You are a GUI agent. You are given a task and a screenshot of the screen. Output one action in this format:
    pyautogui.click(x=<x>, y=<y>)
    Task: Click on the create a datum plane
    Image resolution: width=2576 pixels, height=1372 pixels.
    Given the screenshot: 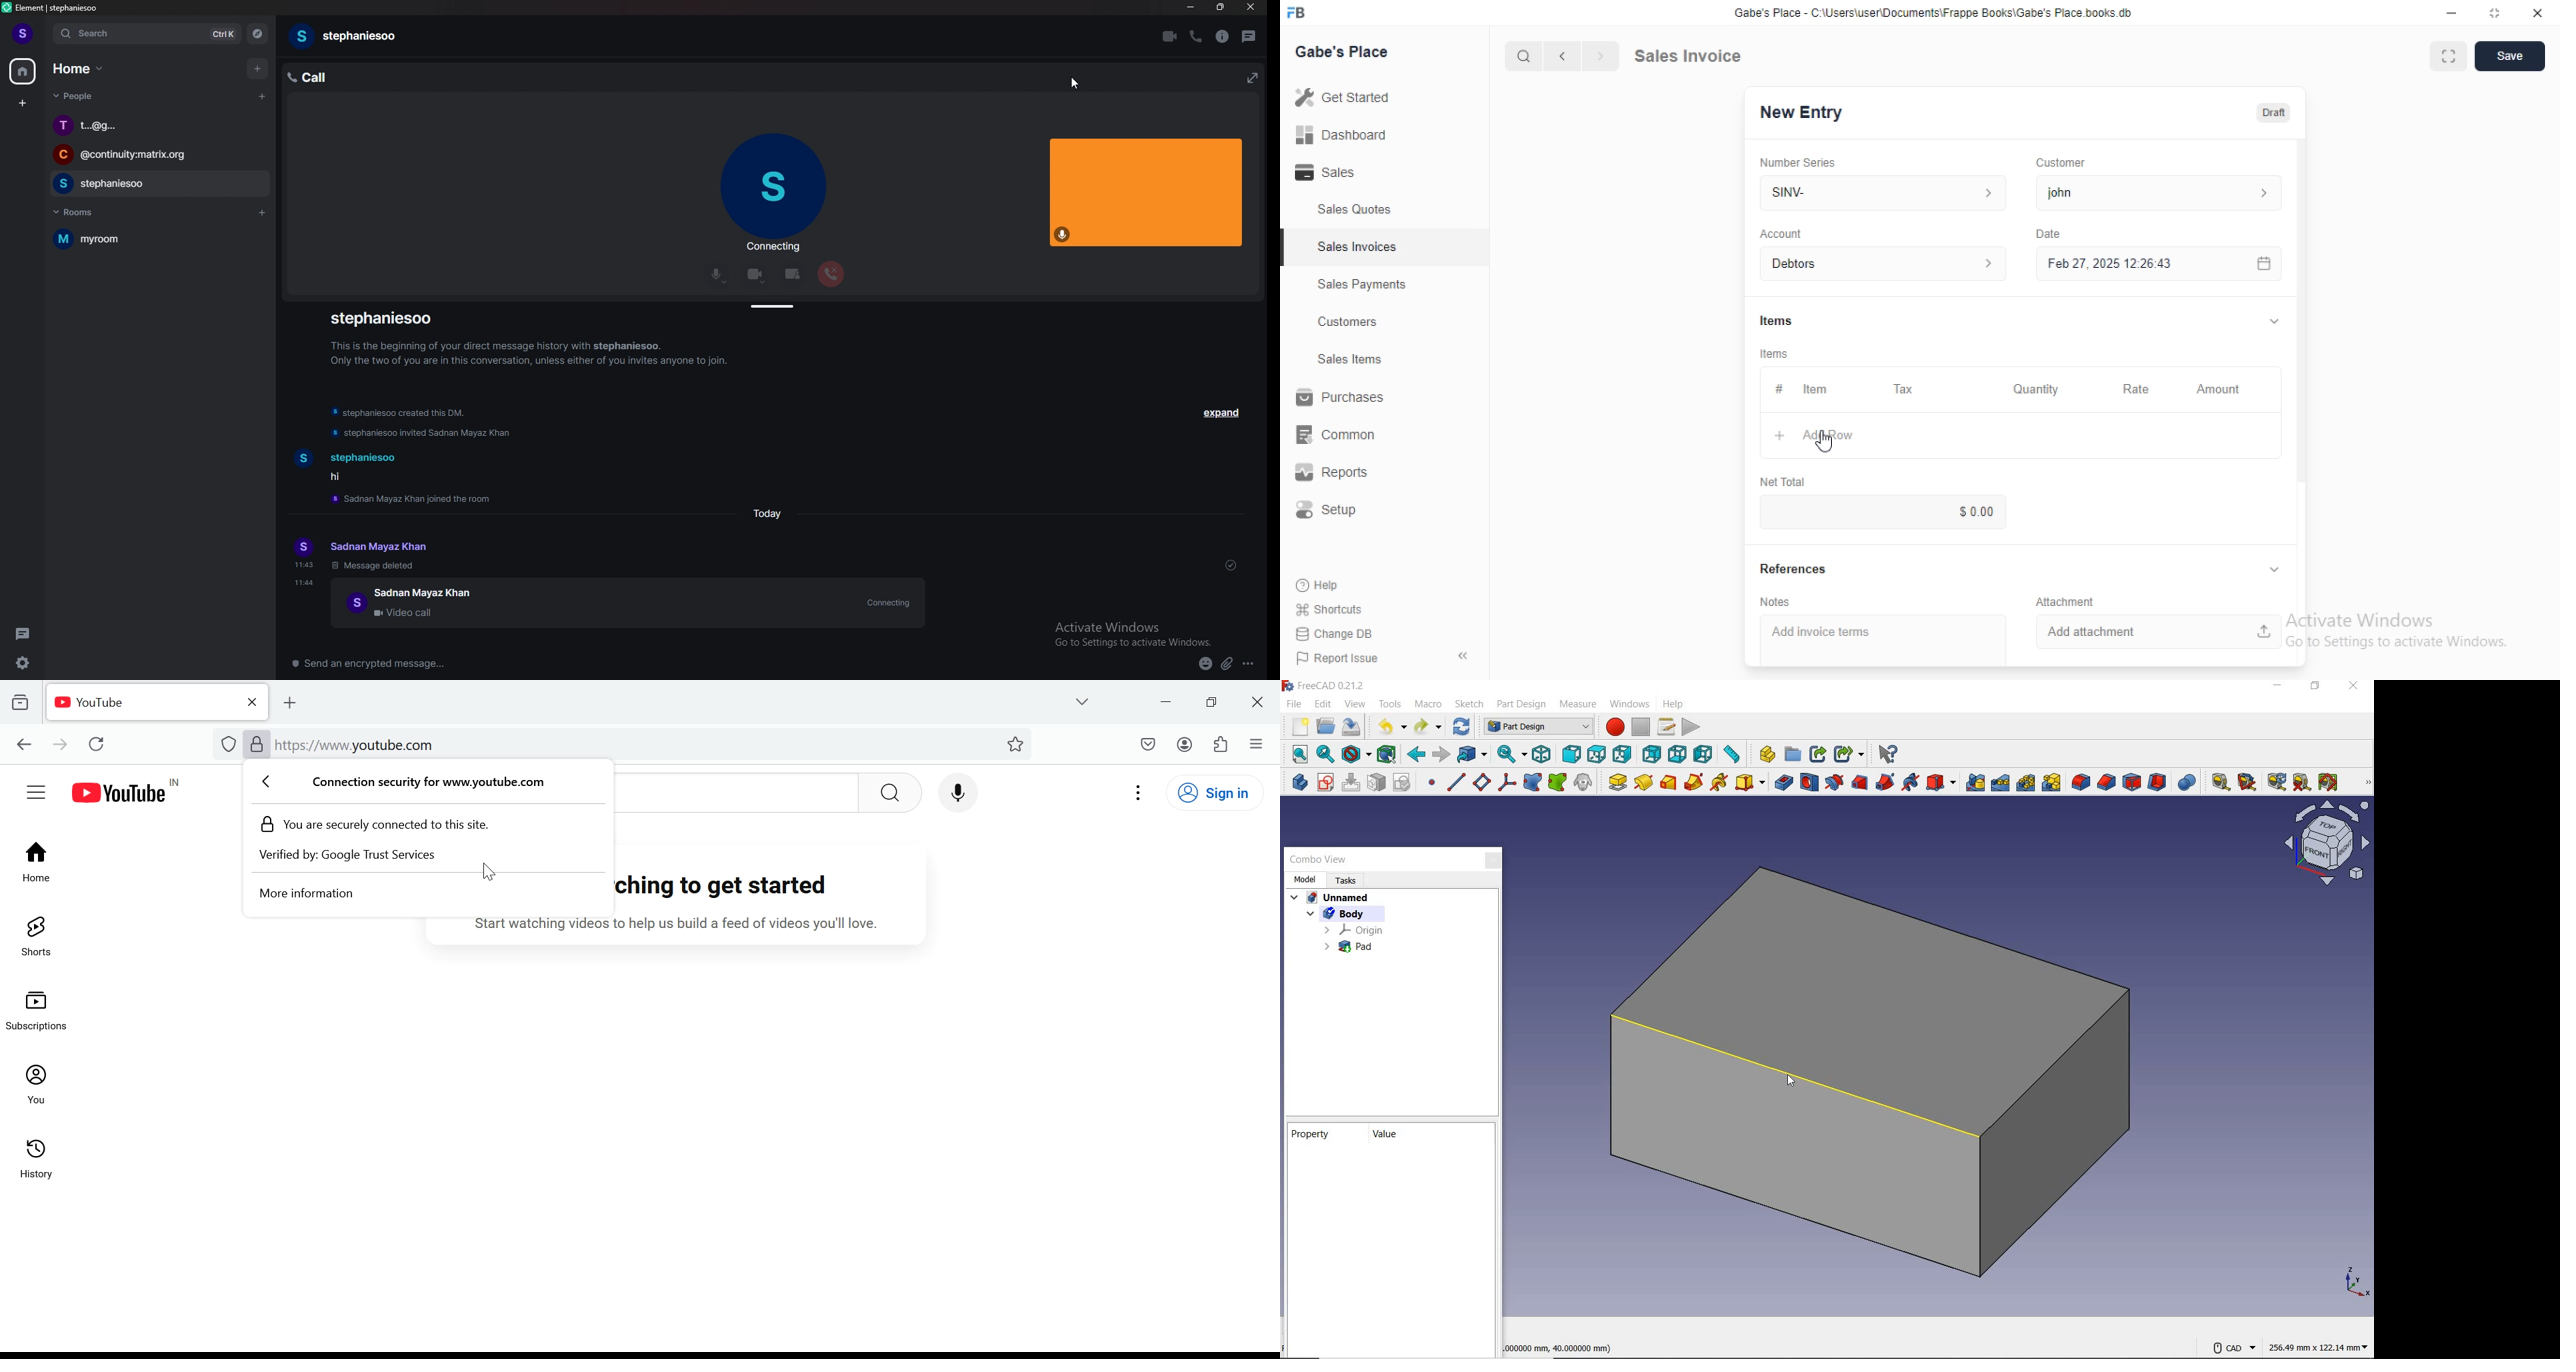 What is the action you would take?
    pyautogui.click(x=1481, y=782)
    